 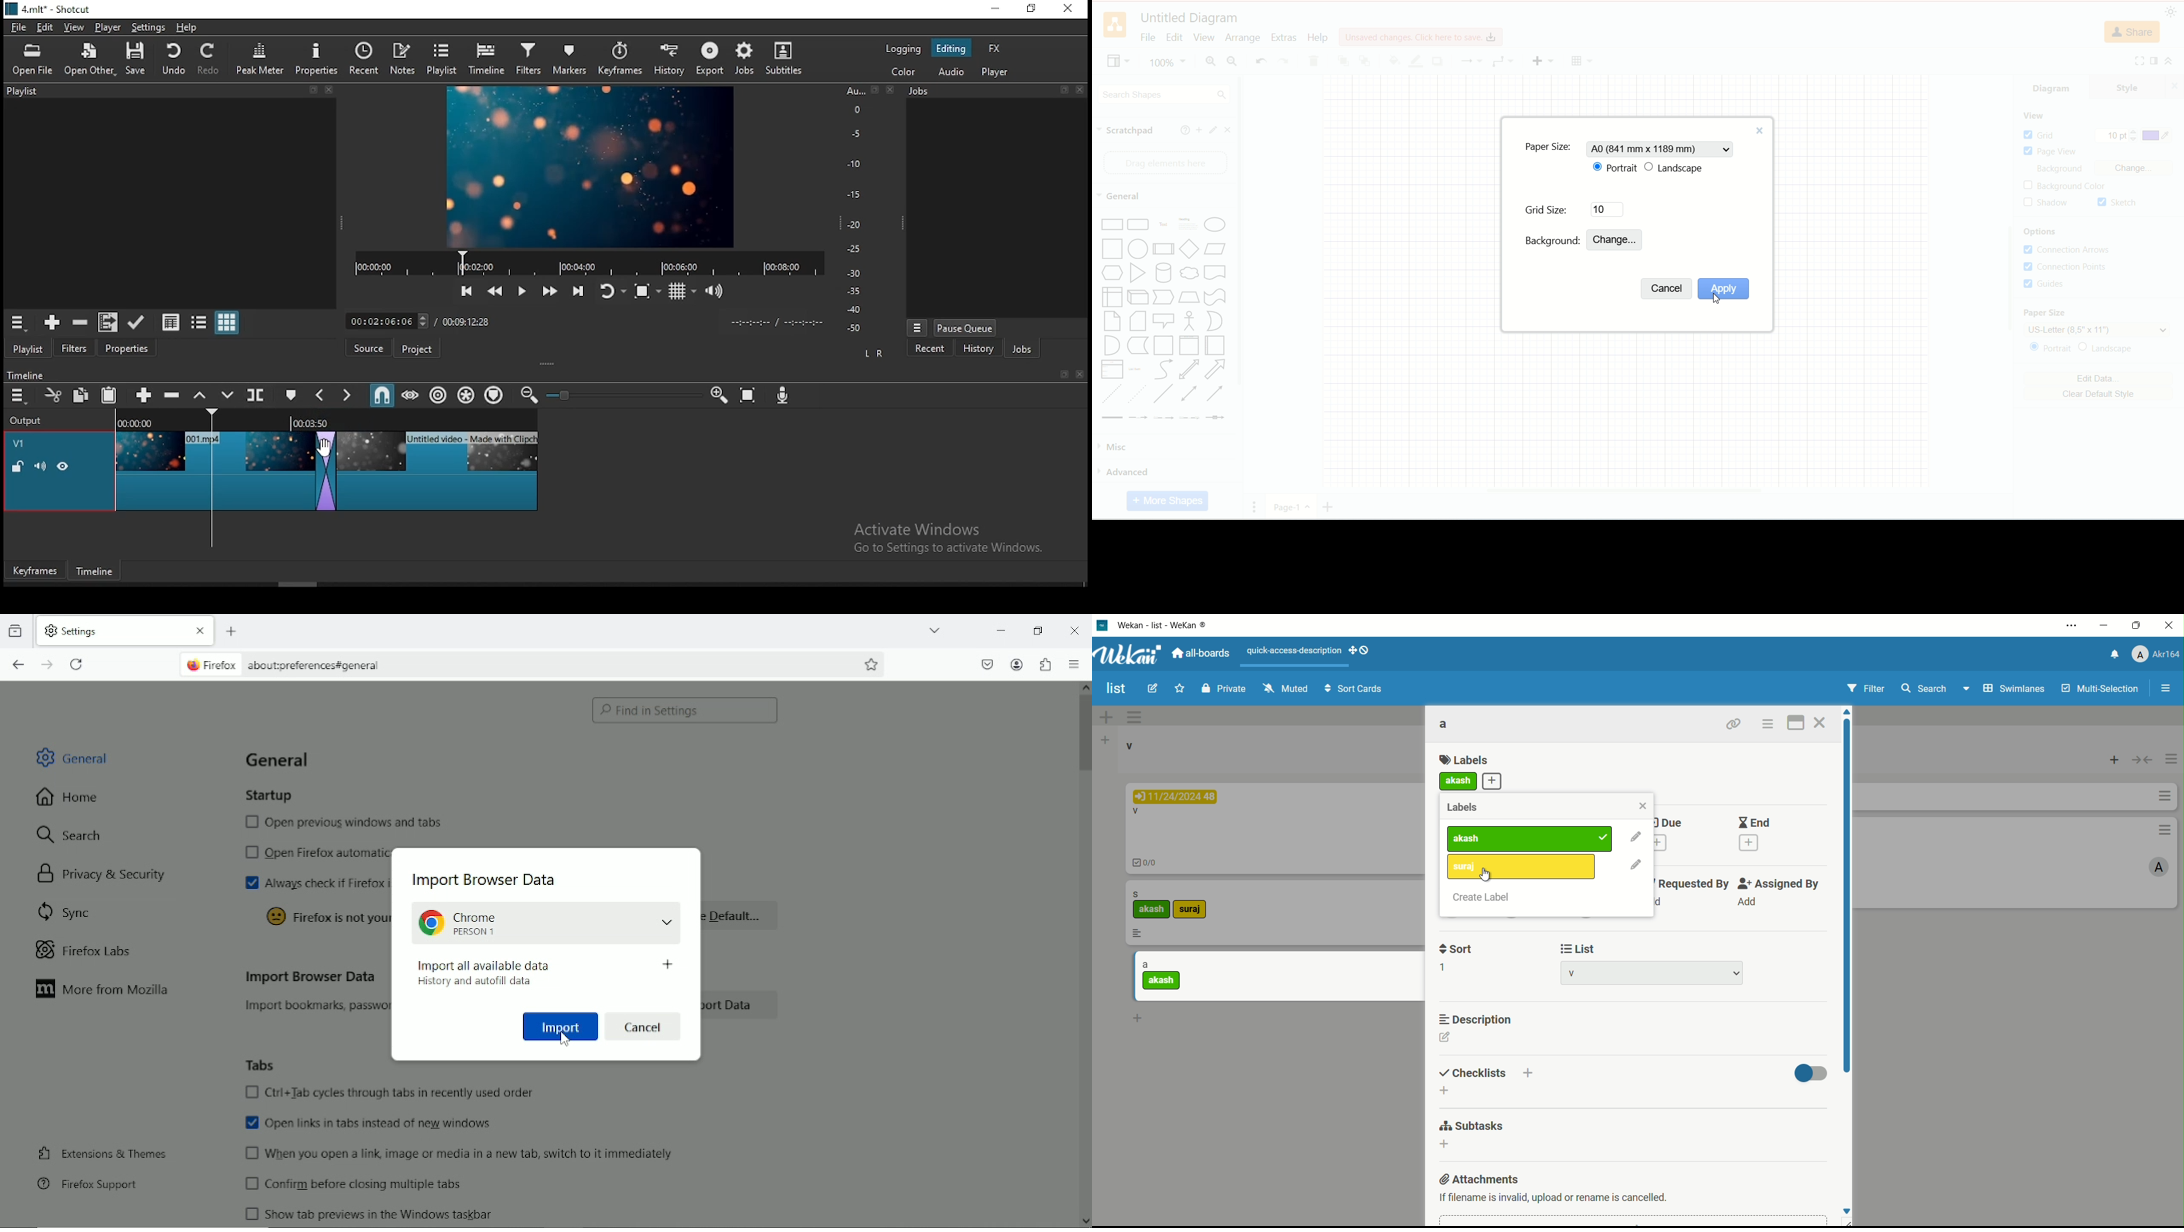 I want to click on Curves, so click(x=1163, y=371).